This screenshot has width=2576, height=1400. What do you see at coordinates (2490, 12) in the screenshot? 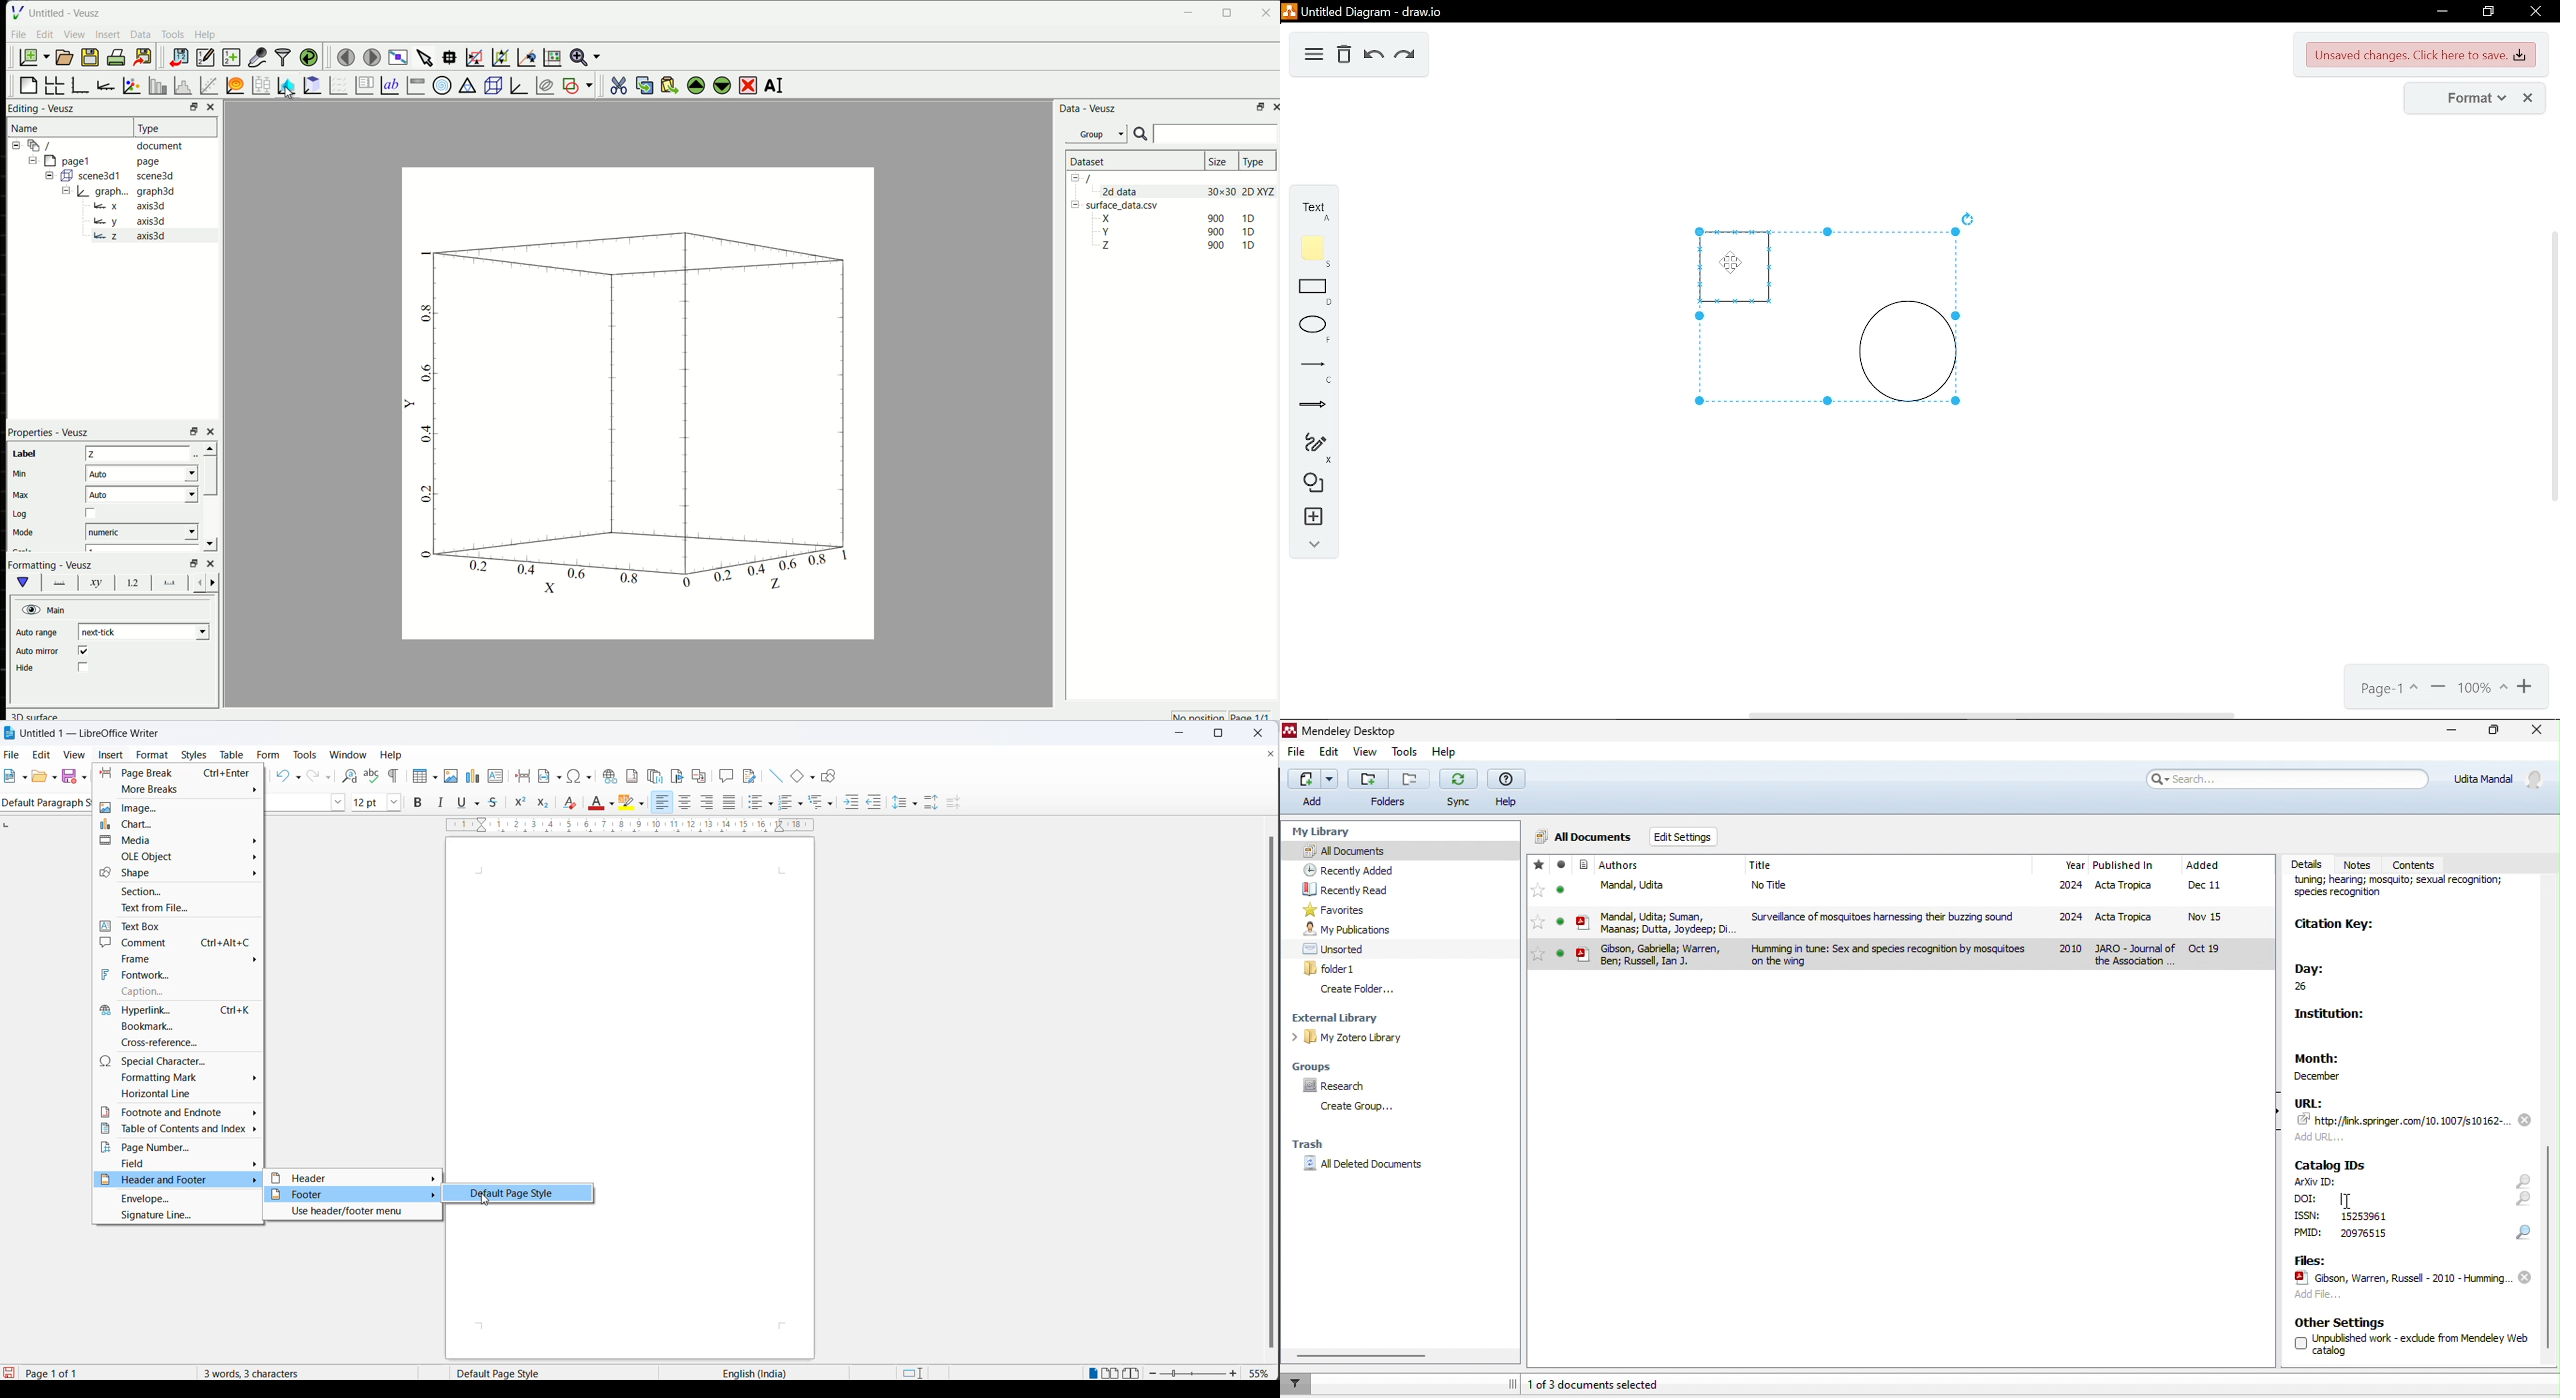
I see `restore down` at bounding box center [2490, 12].